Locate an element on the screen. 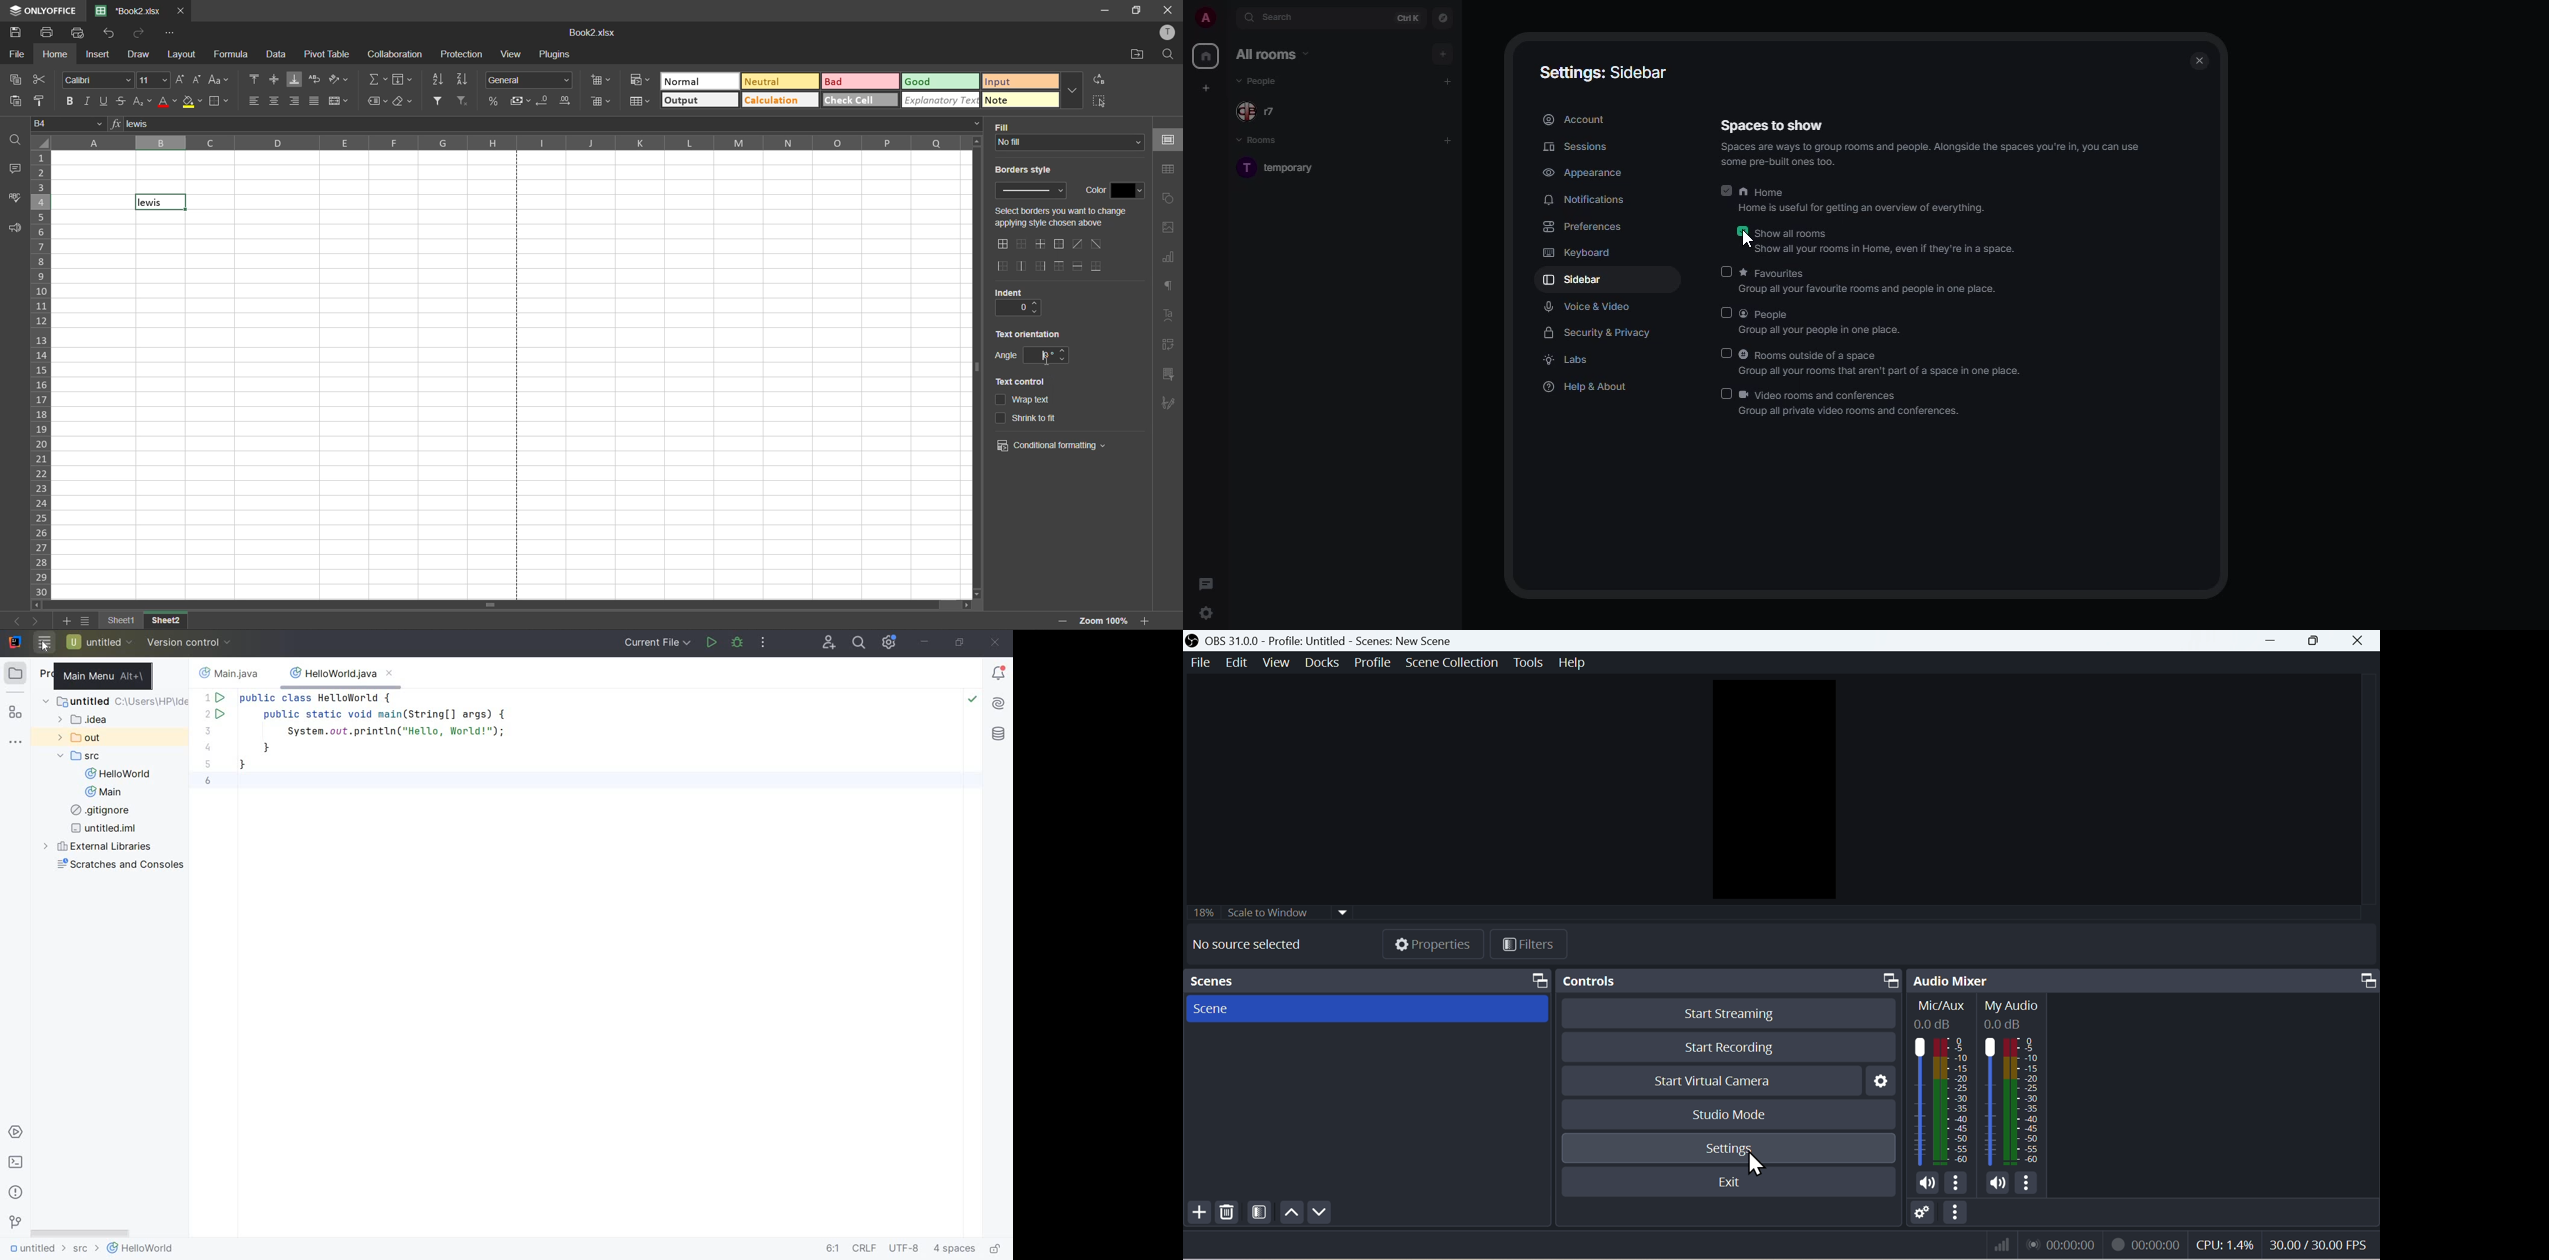 This screenshot has height=1260, width=2576. src is located at coordinates (84, 1251).